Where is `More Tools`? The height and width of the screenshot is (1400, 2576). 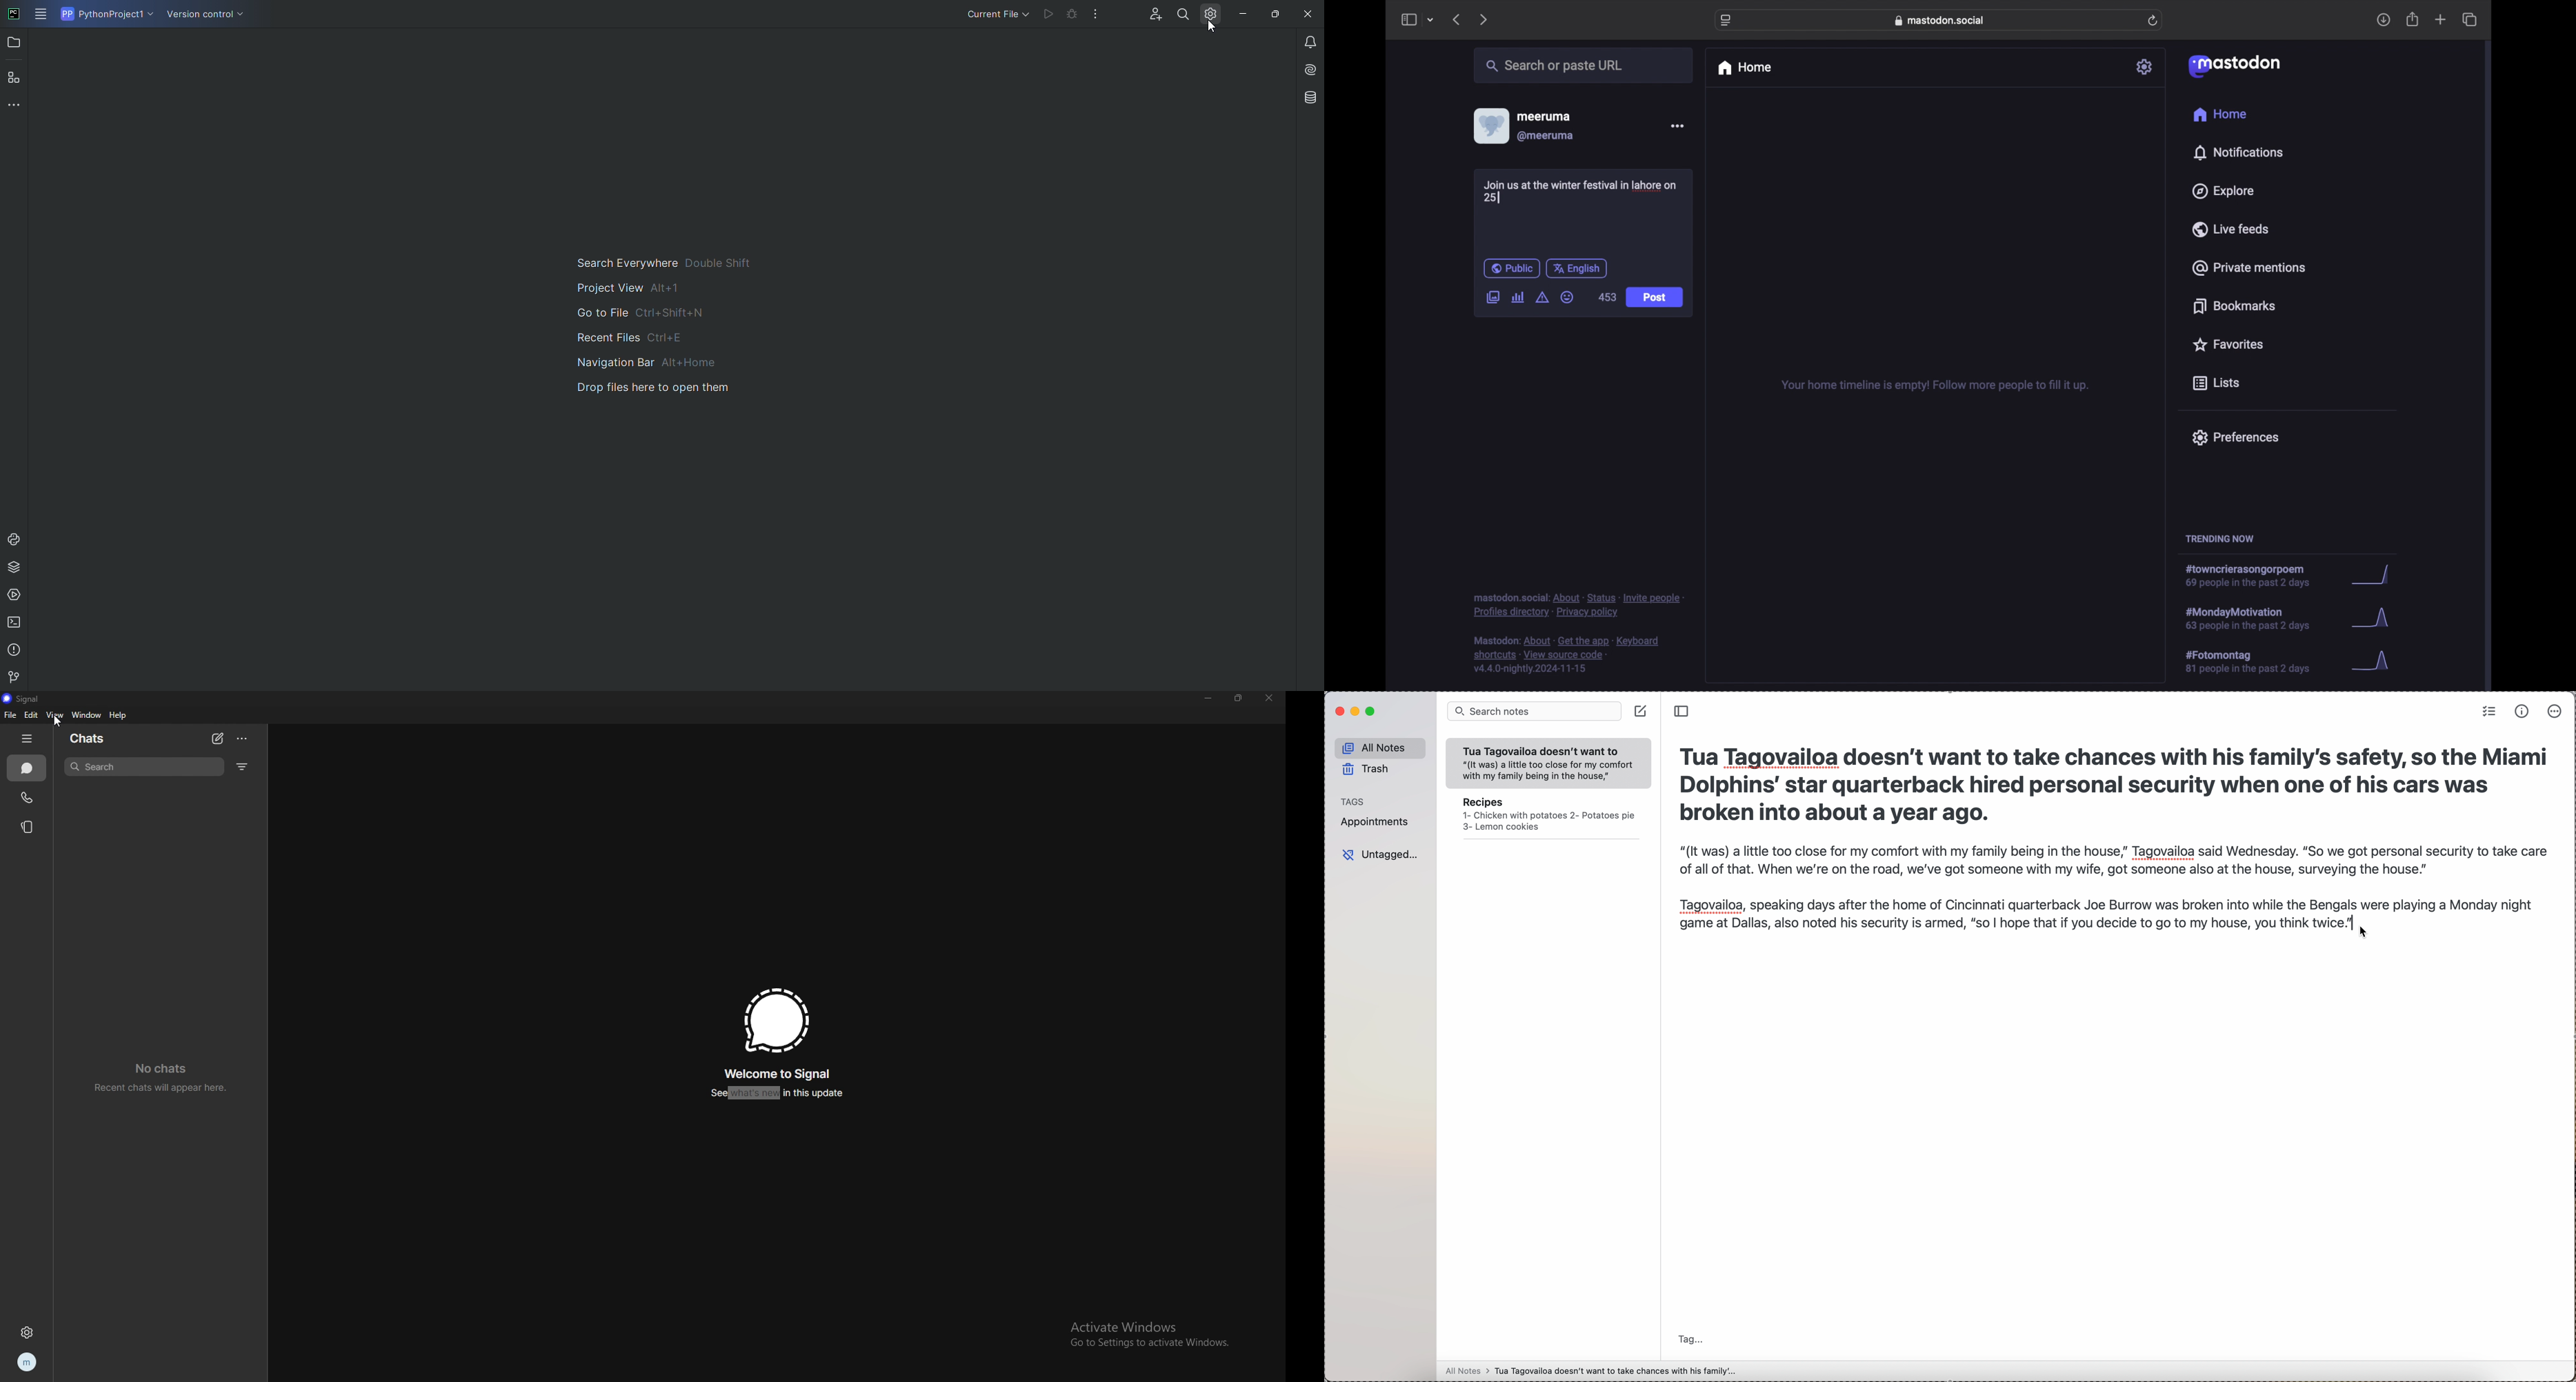 More Tools is located at coordinates (17, 104).